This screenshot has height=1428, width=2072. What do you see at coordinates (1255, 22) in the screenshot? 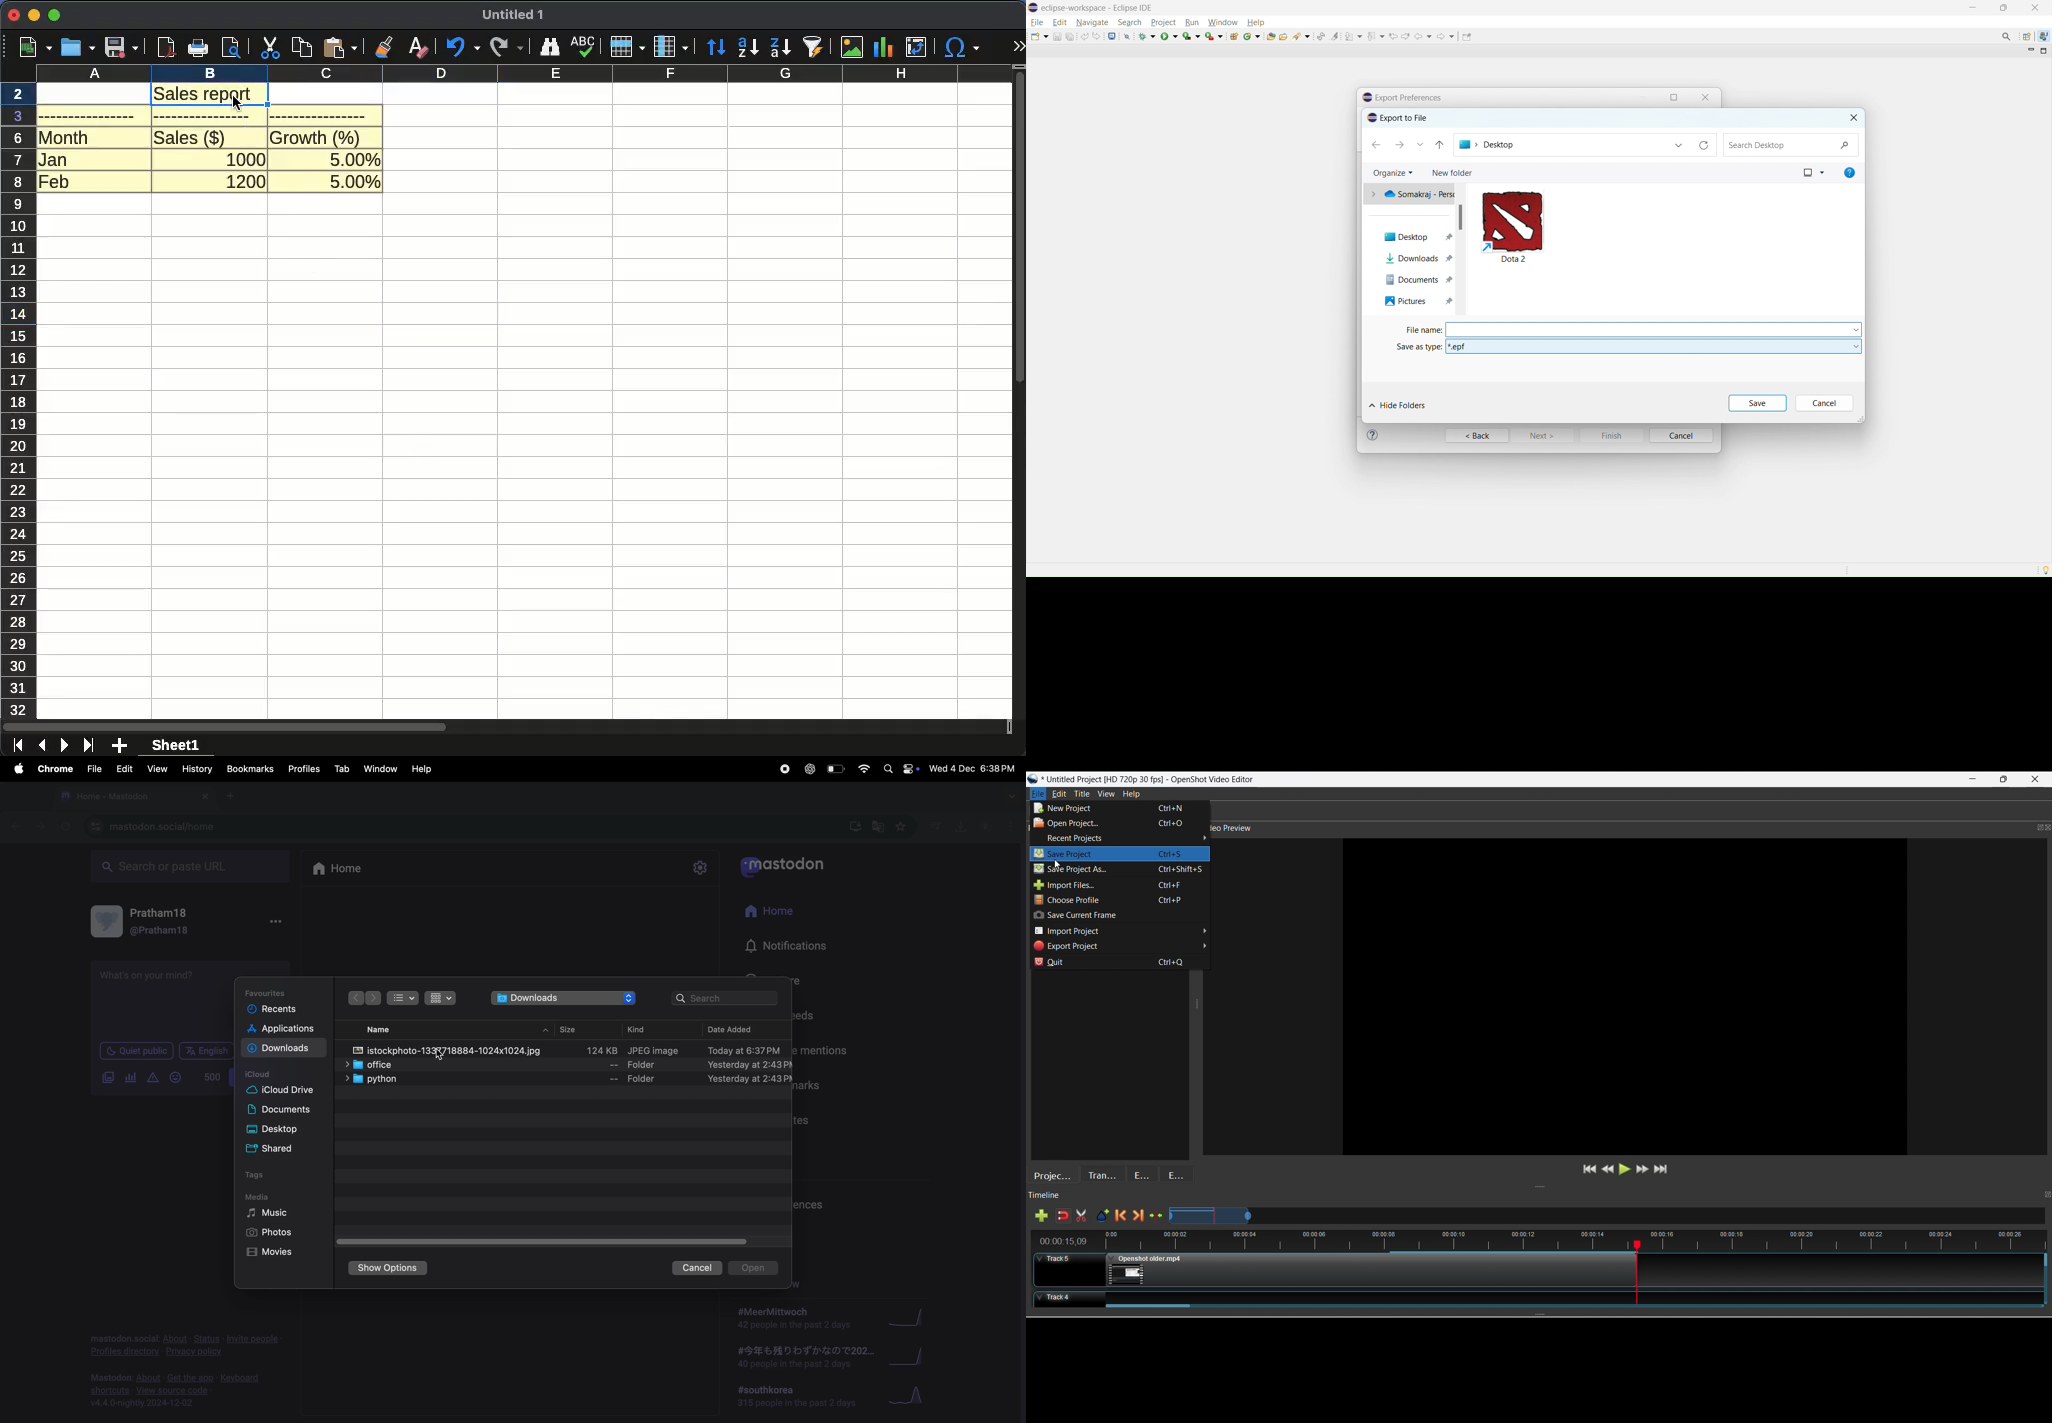
I see `help` at bounding box center [1255, 22].